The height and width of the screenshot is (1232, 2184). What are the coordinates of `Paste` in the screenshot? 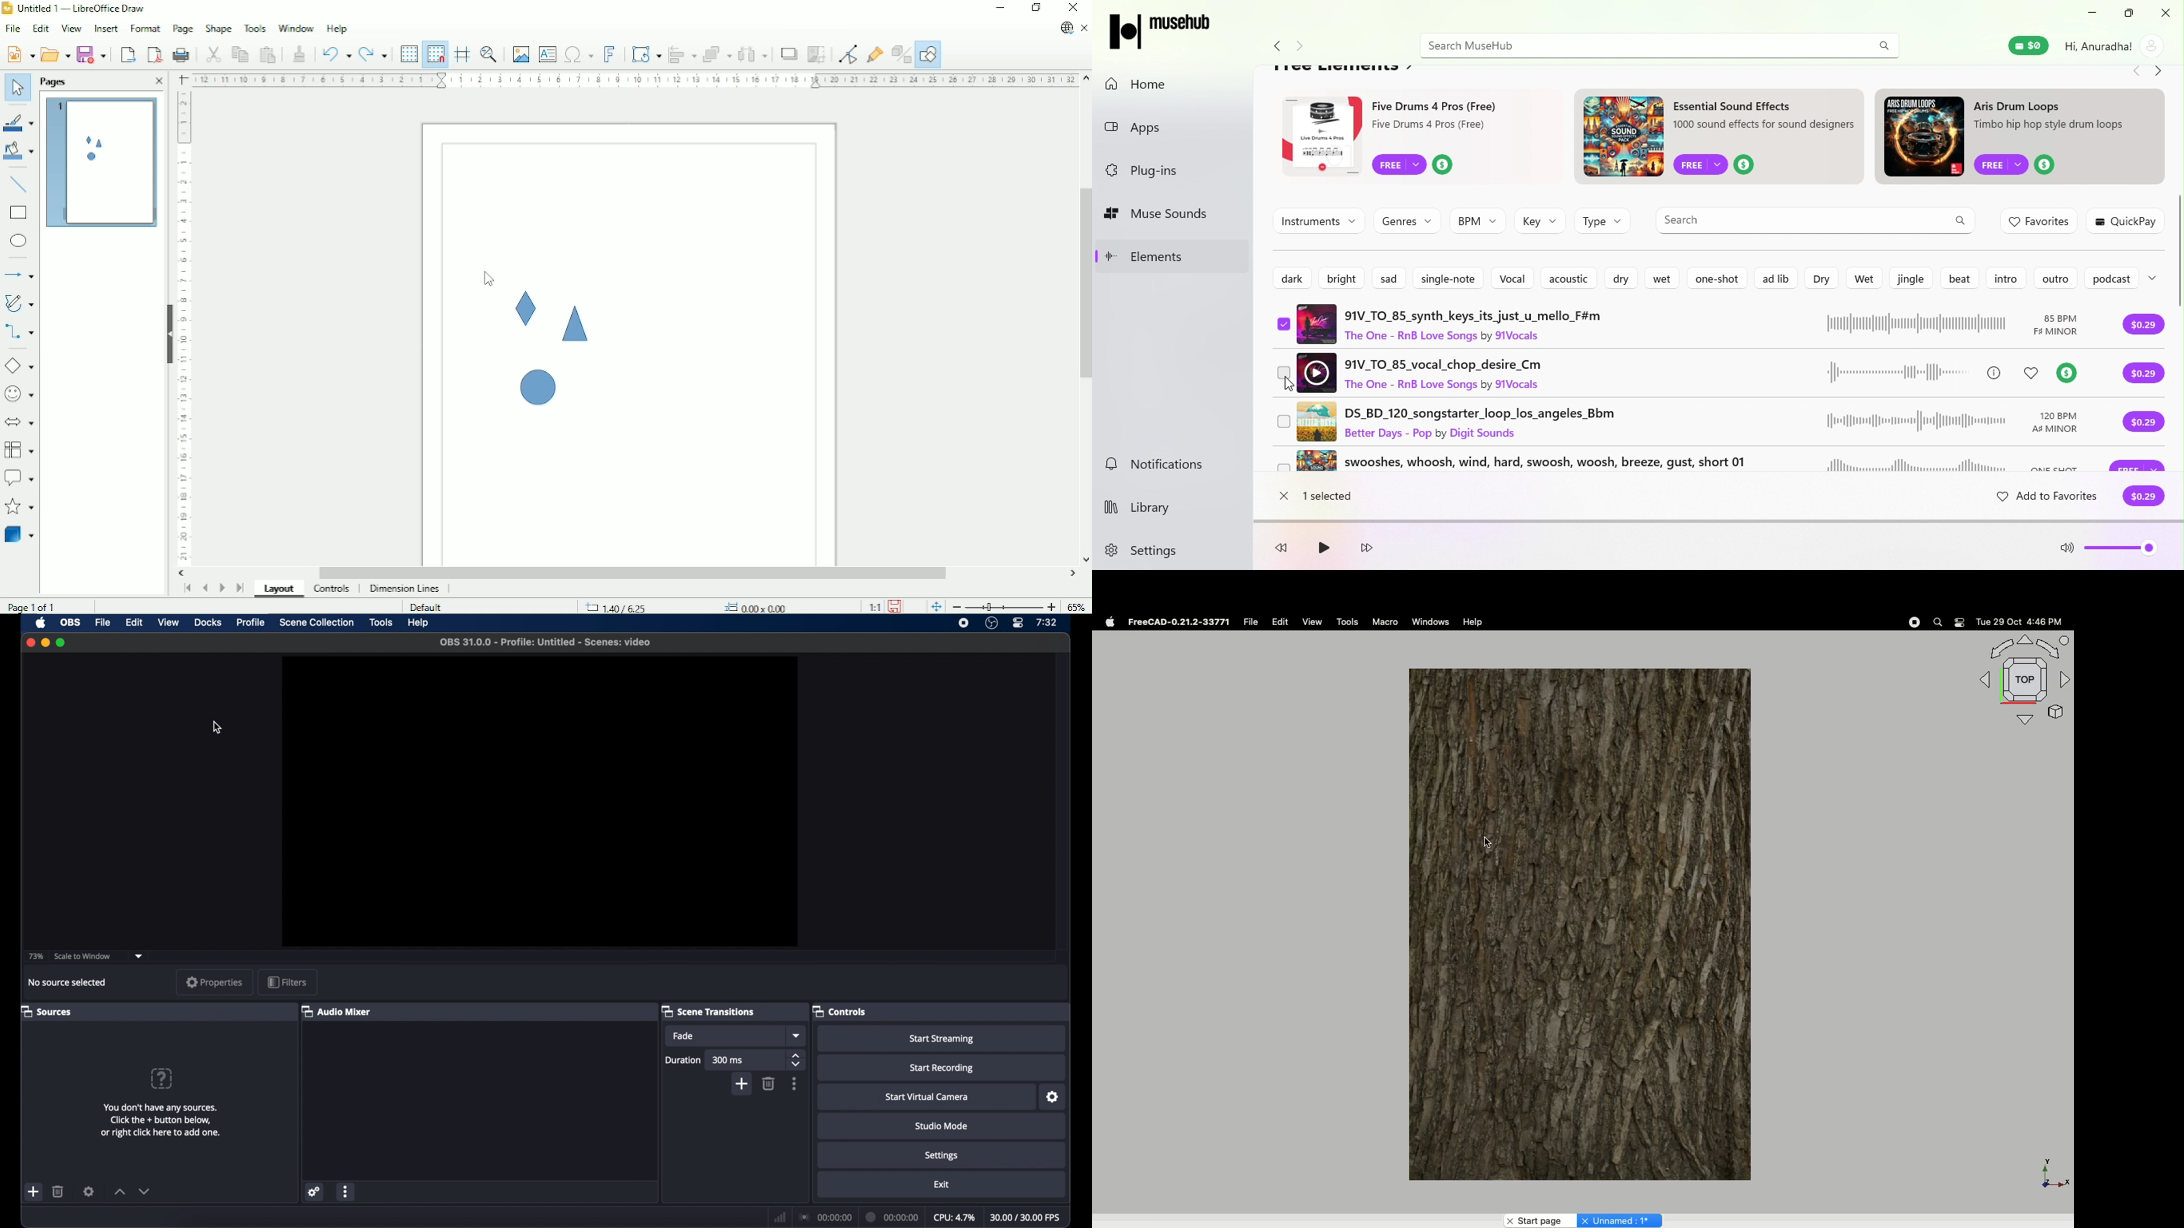 It's located at (268, 53).